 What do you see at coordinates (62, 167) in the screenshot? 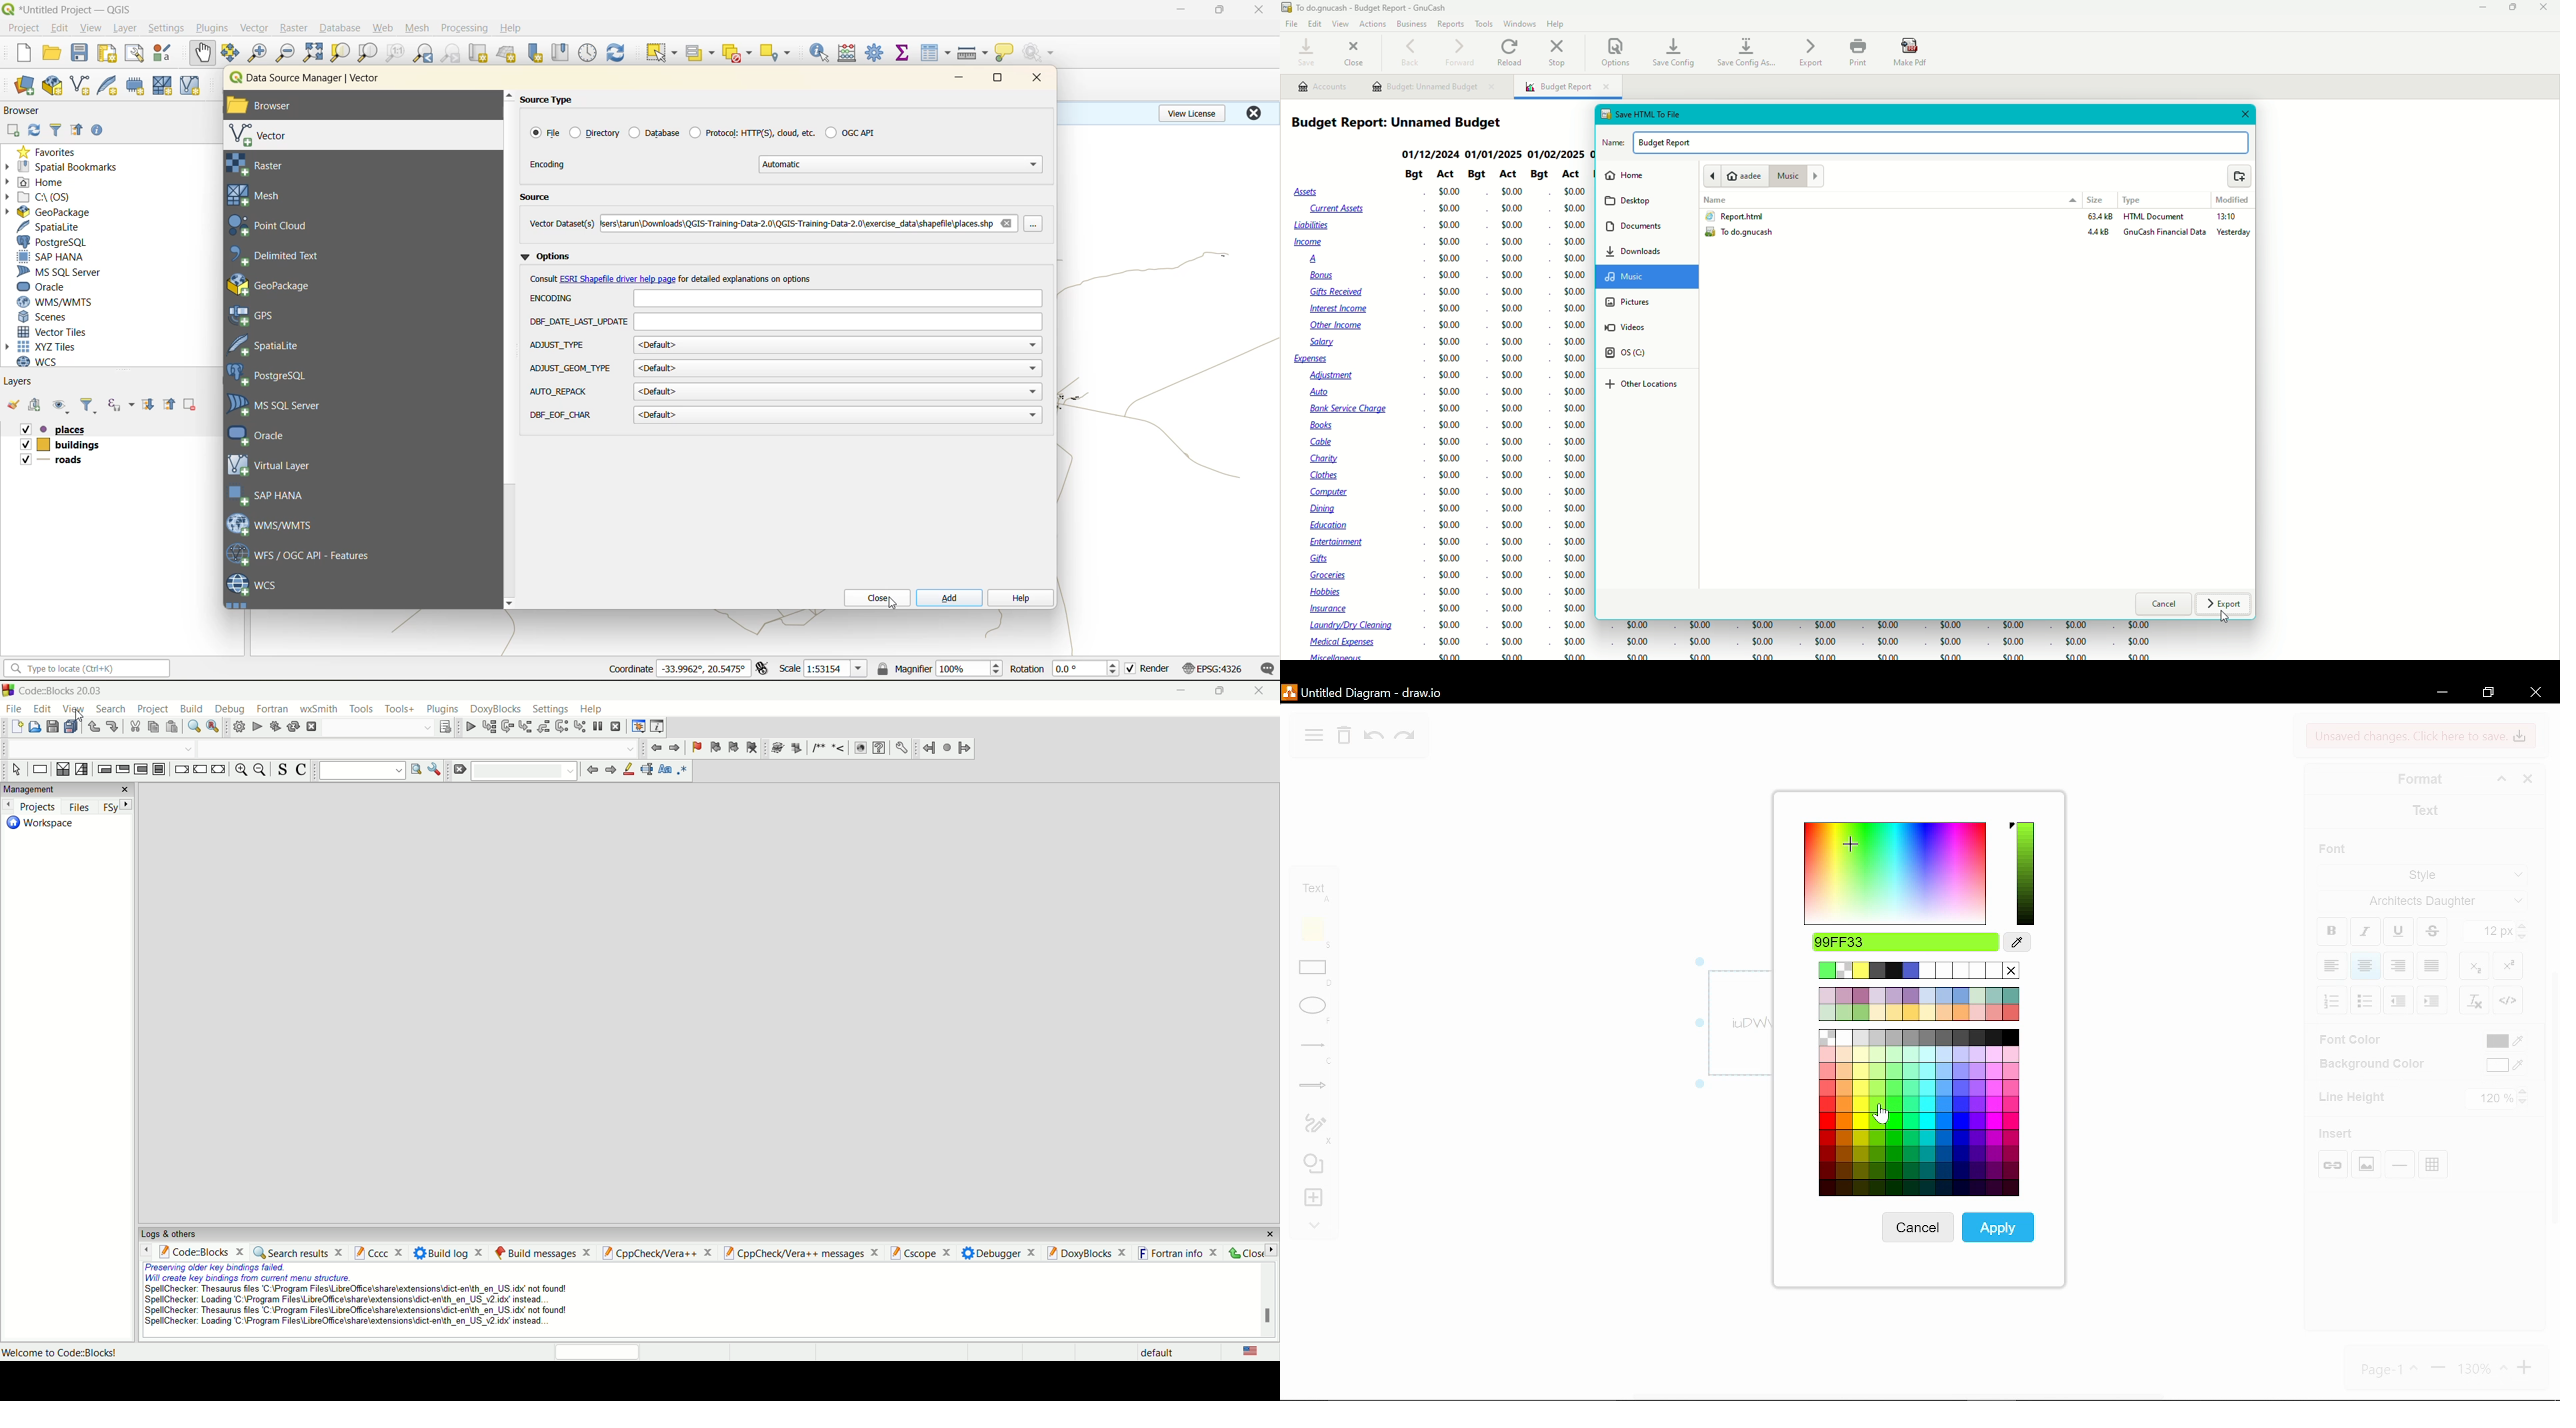
I see `spatial bookmarks` at bounding box center [62, 167].